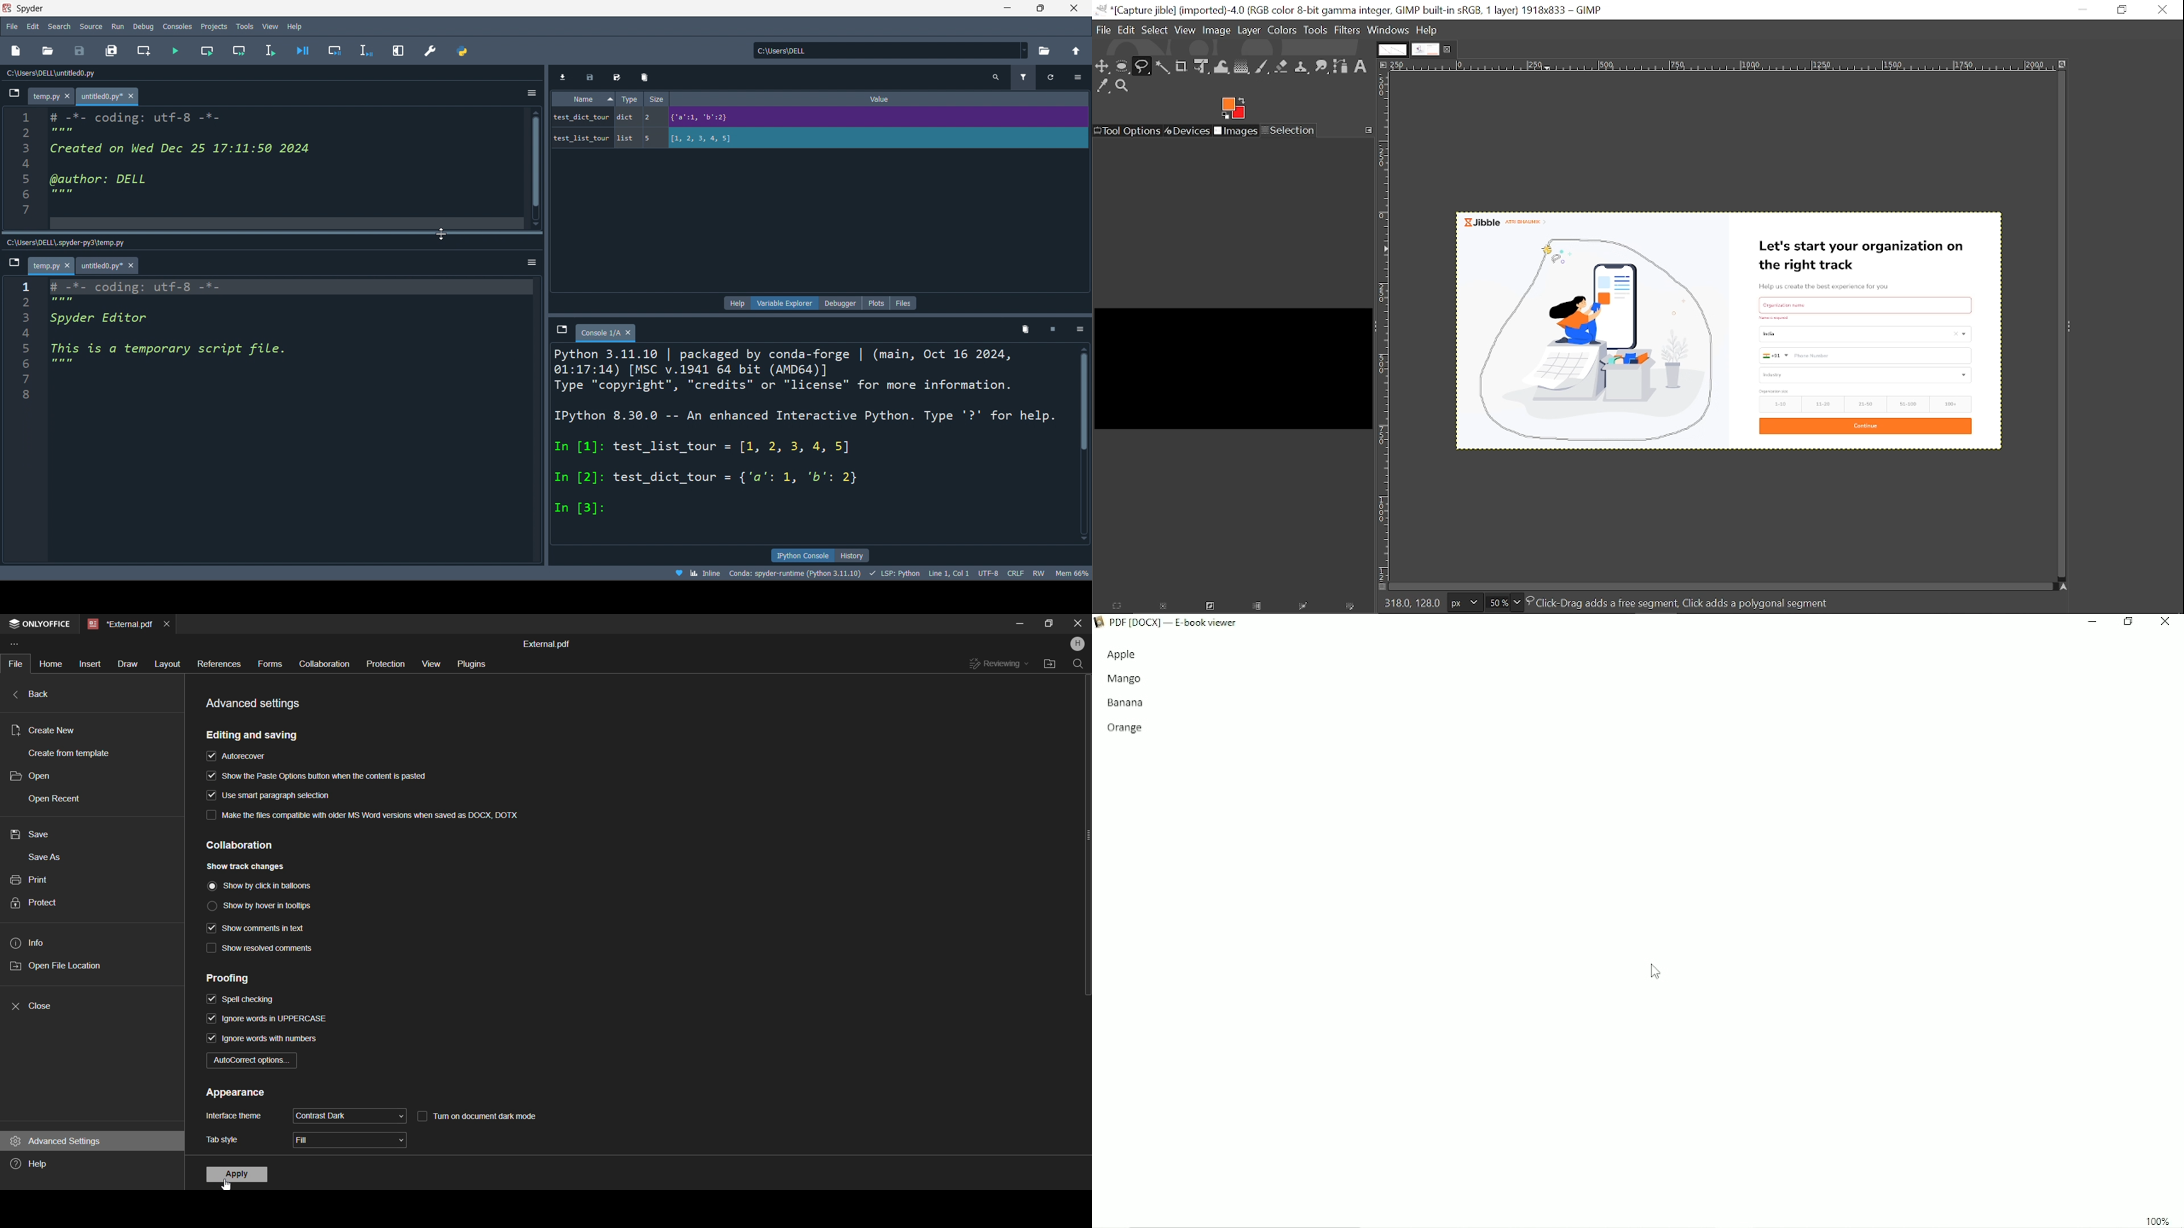  I want to click on a | Name a Type Size Value, so click(800, 100).